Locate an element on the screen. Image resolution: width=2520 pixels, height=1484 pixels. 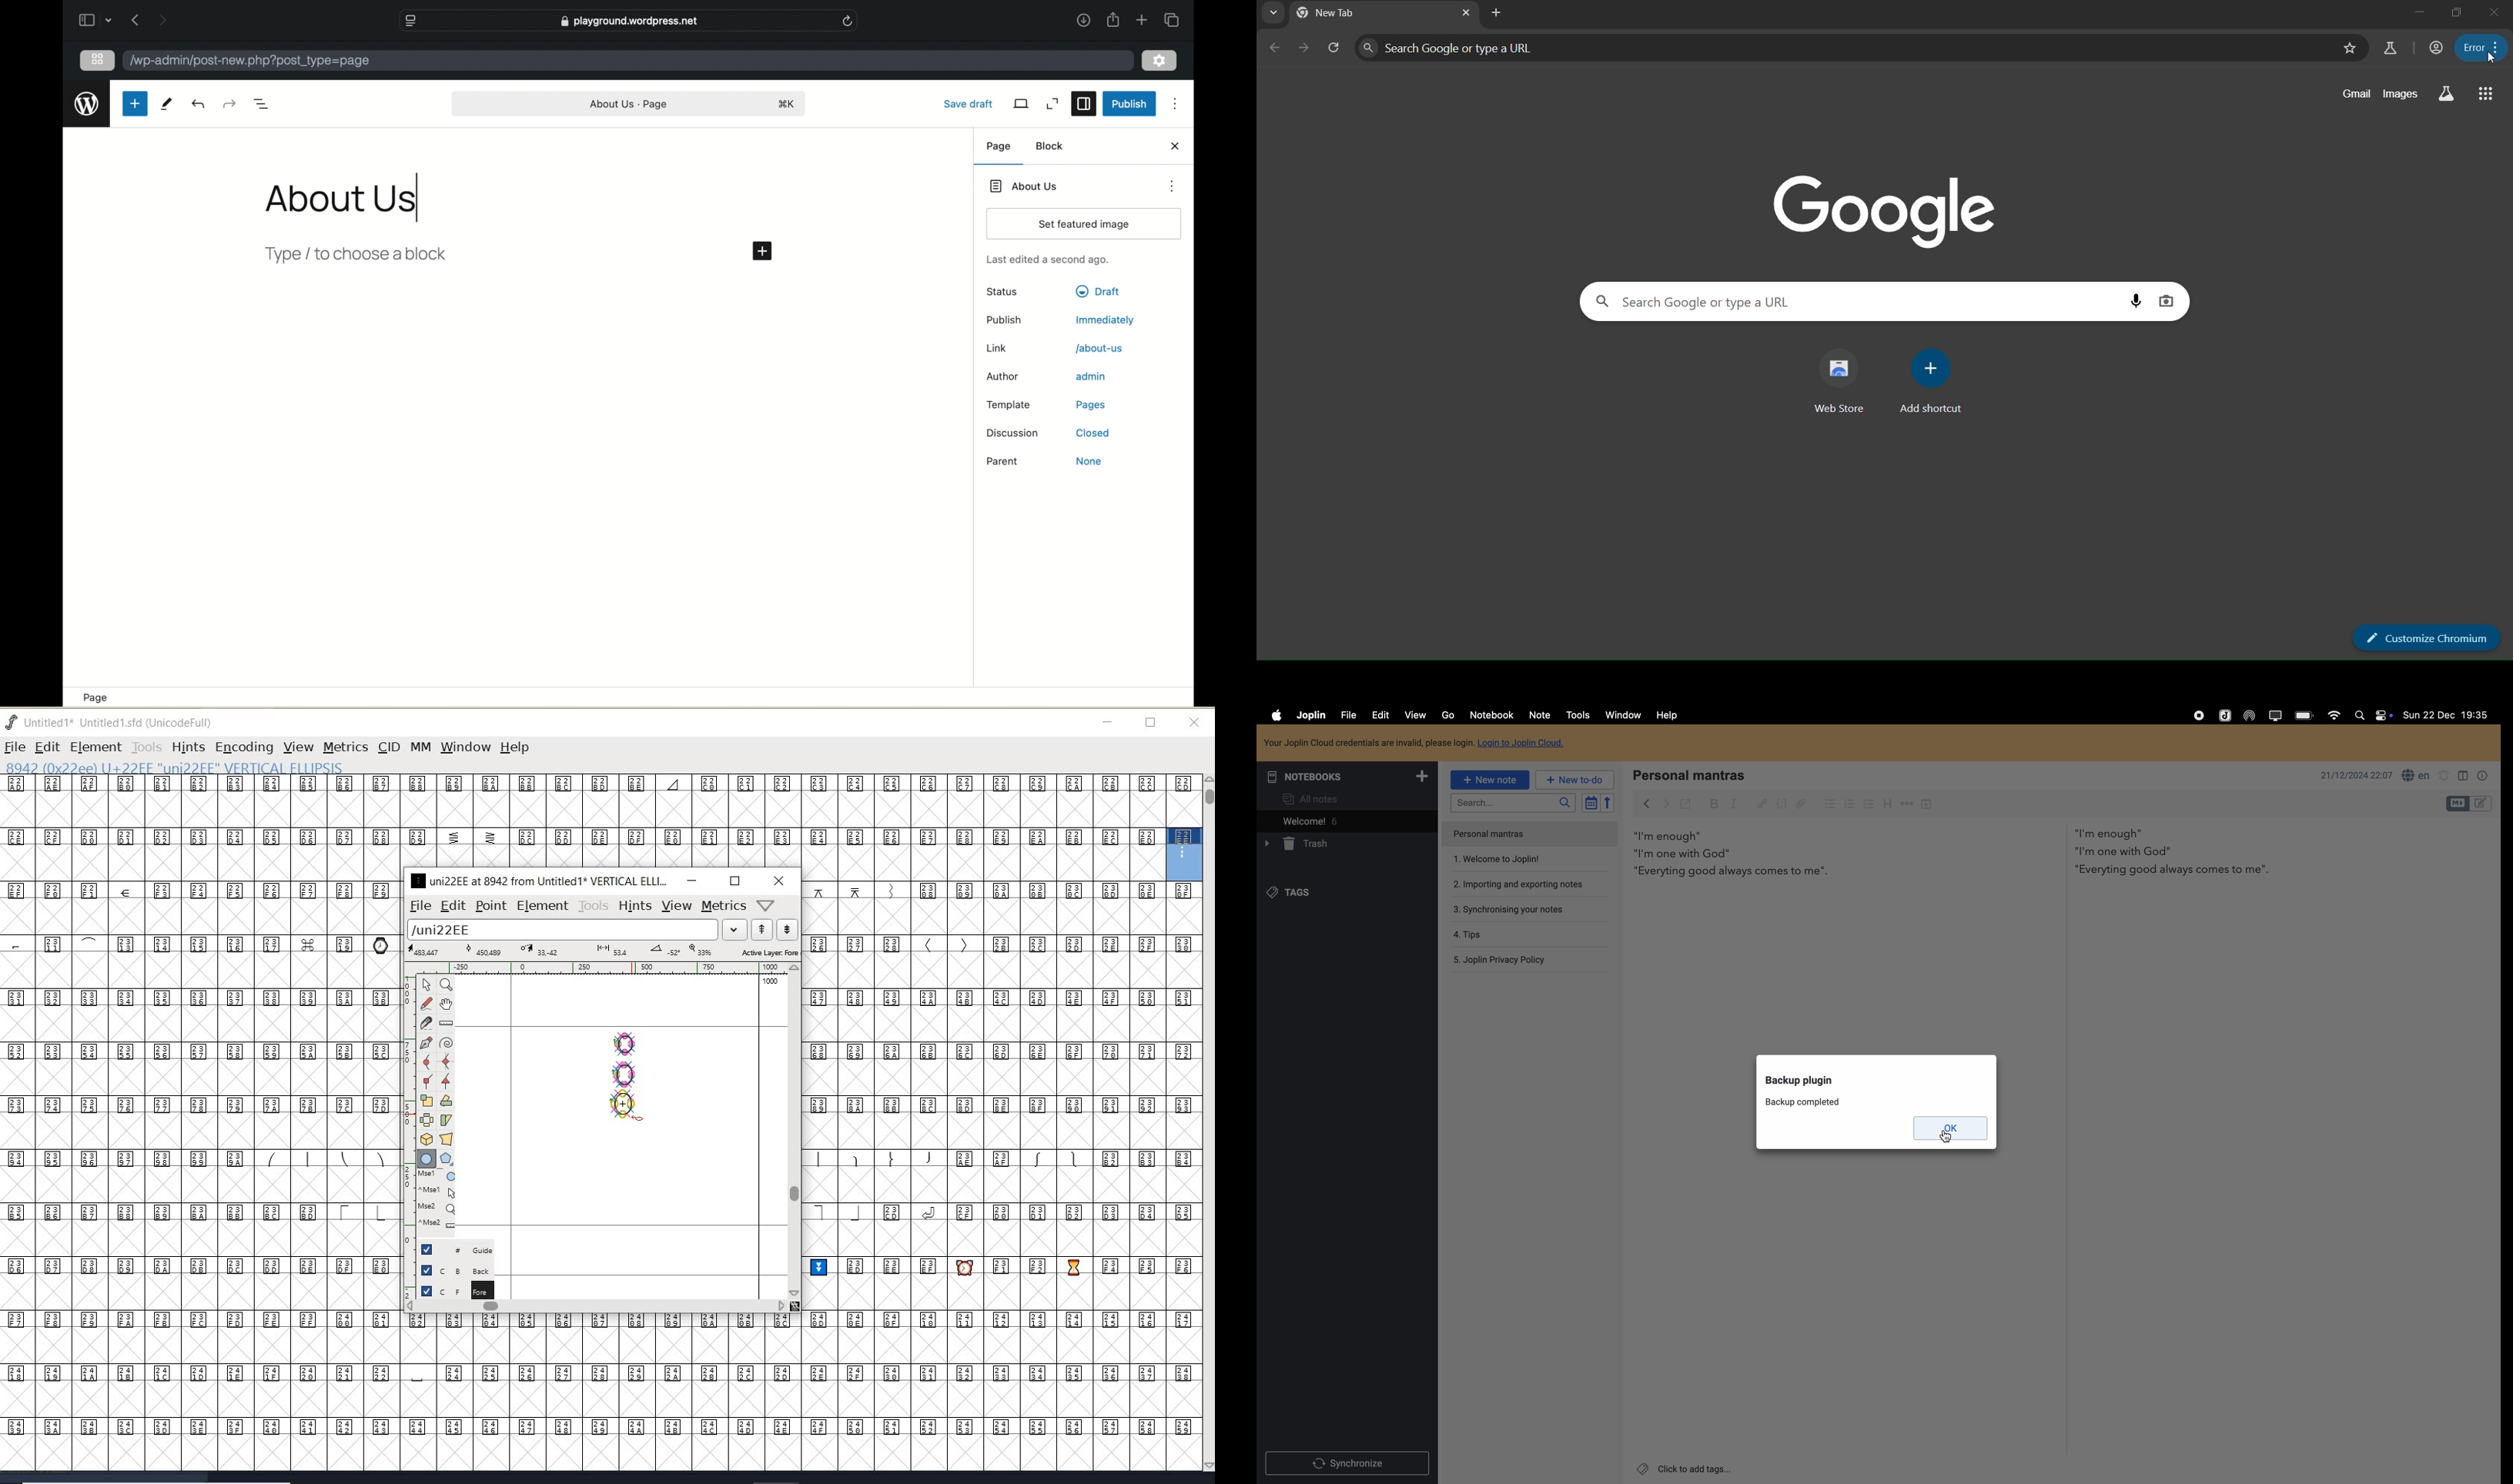
screen is located at coordinates (2274, 715).